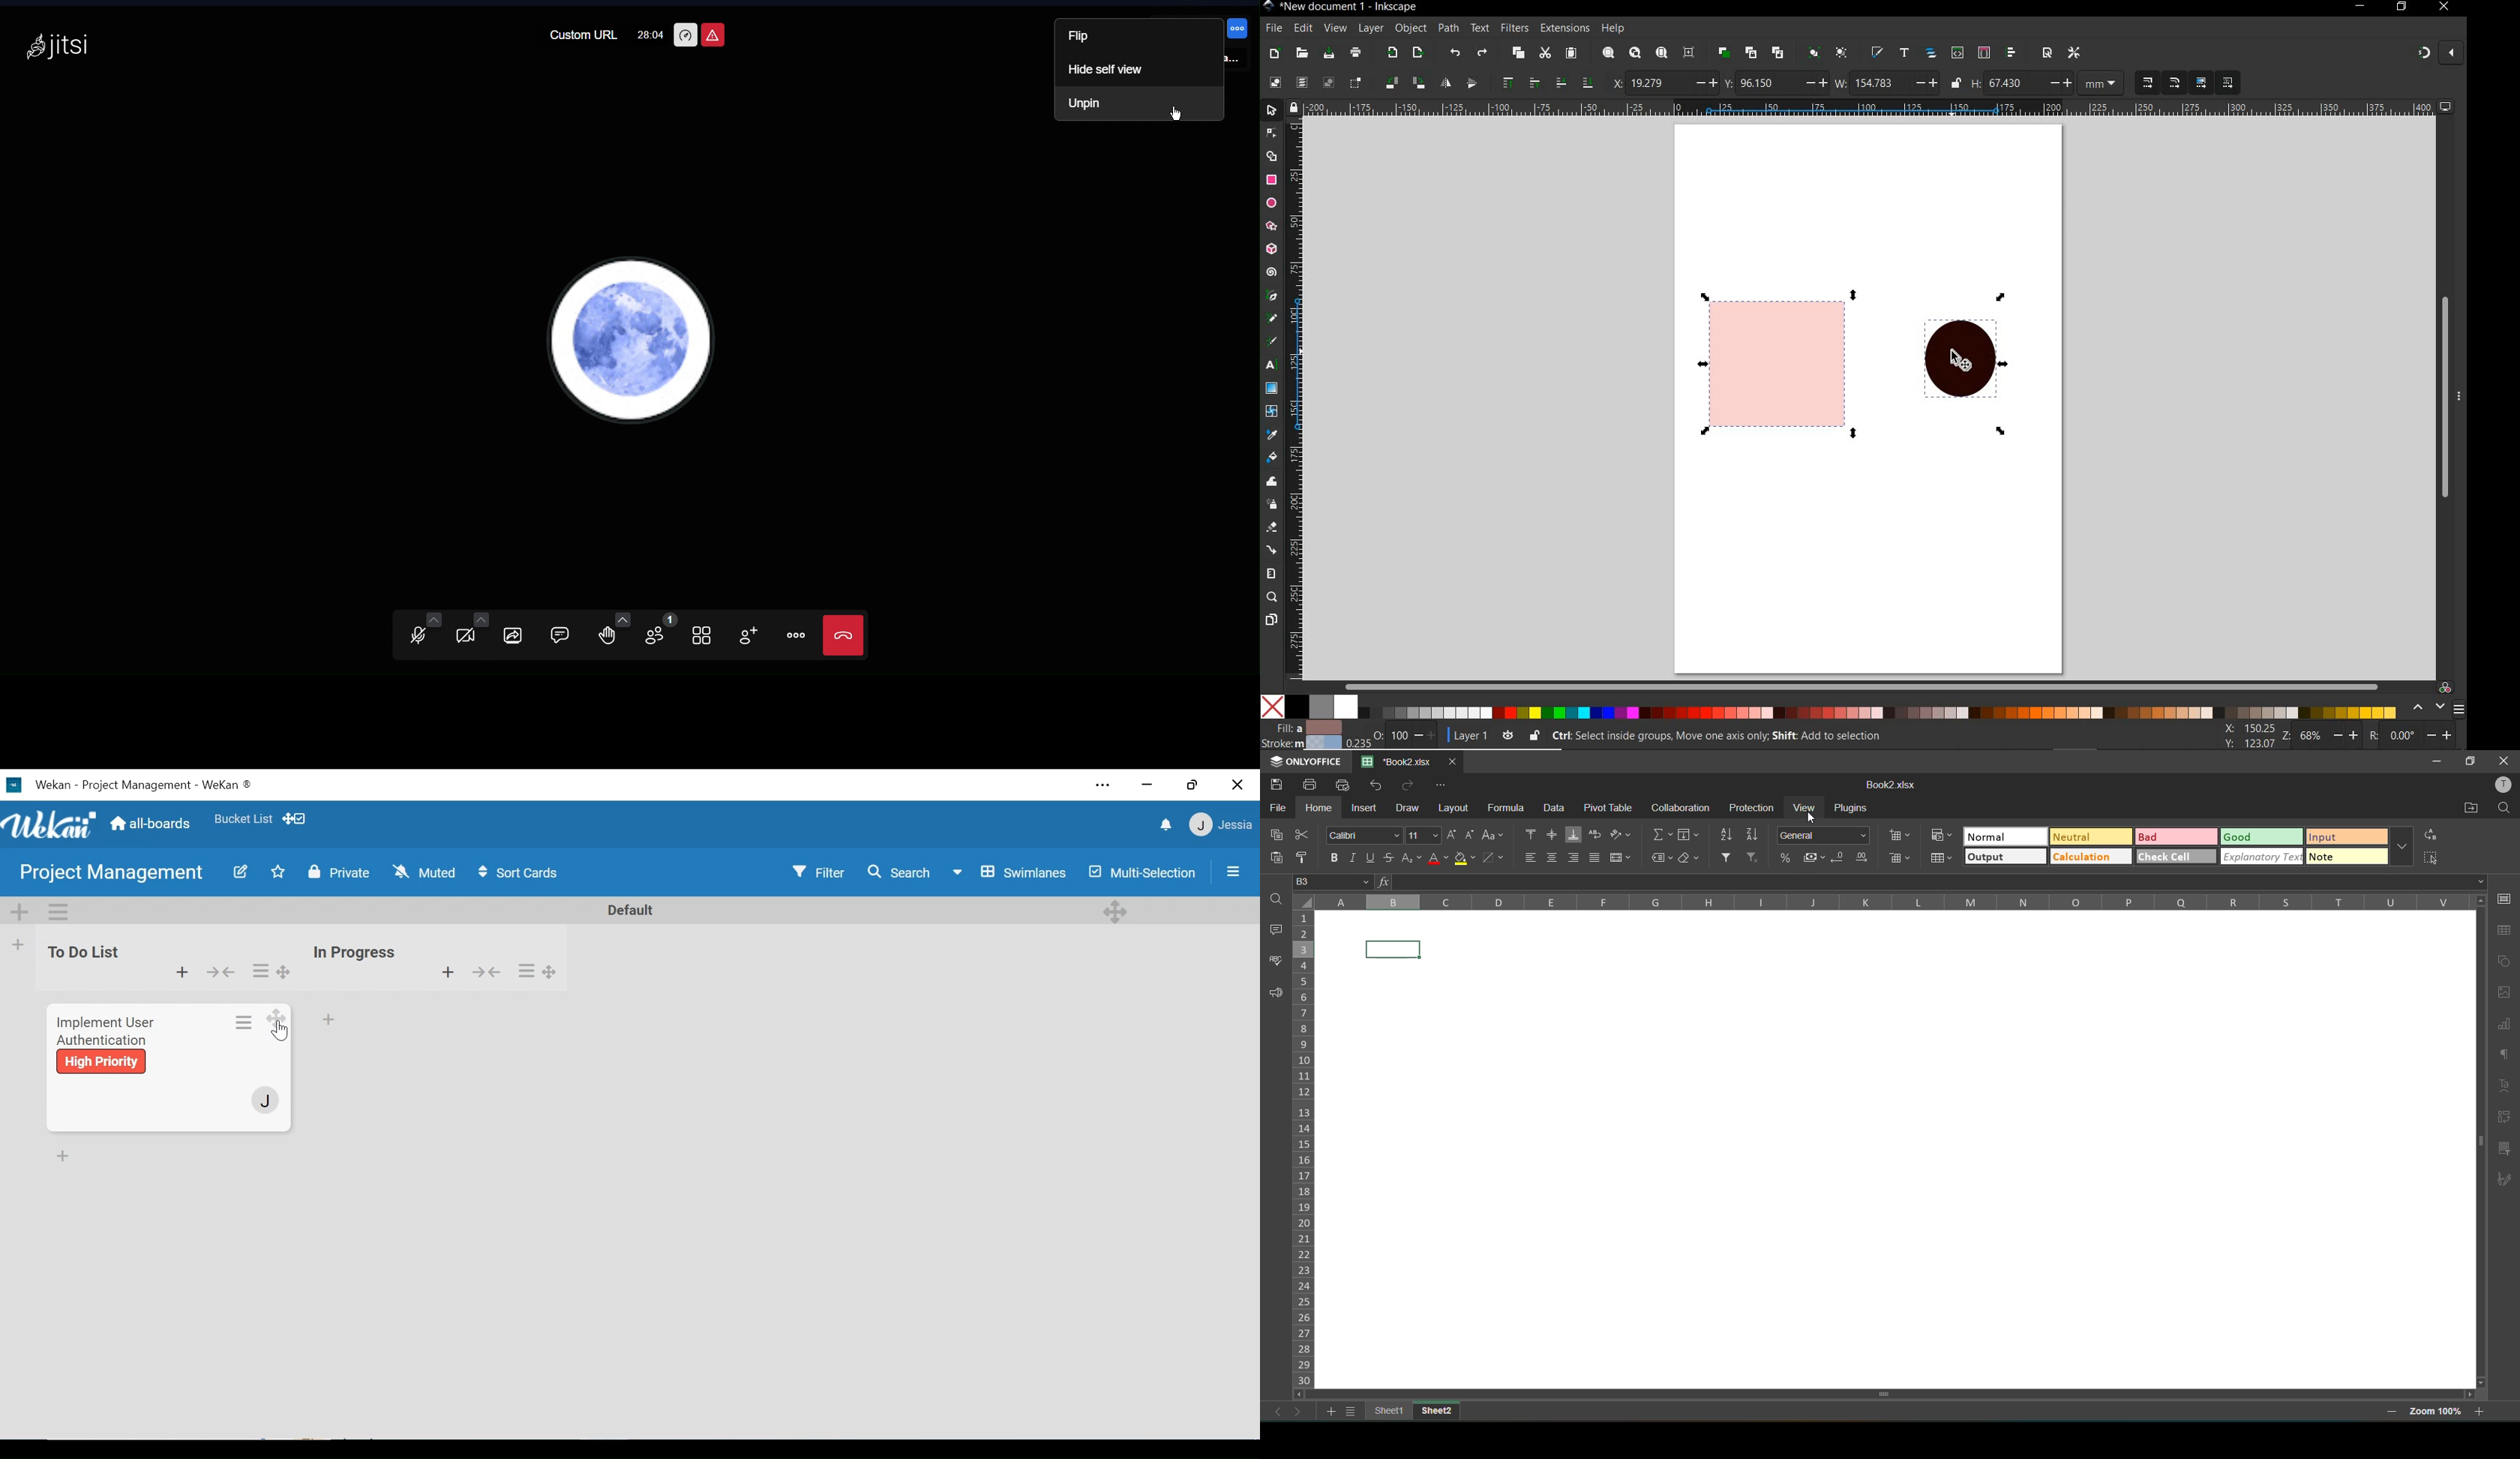 This screenshot has width=2520, height=1484. Describe the element at coordinates (2006, 837) in the screenshot. I see `normal` at that location.